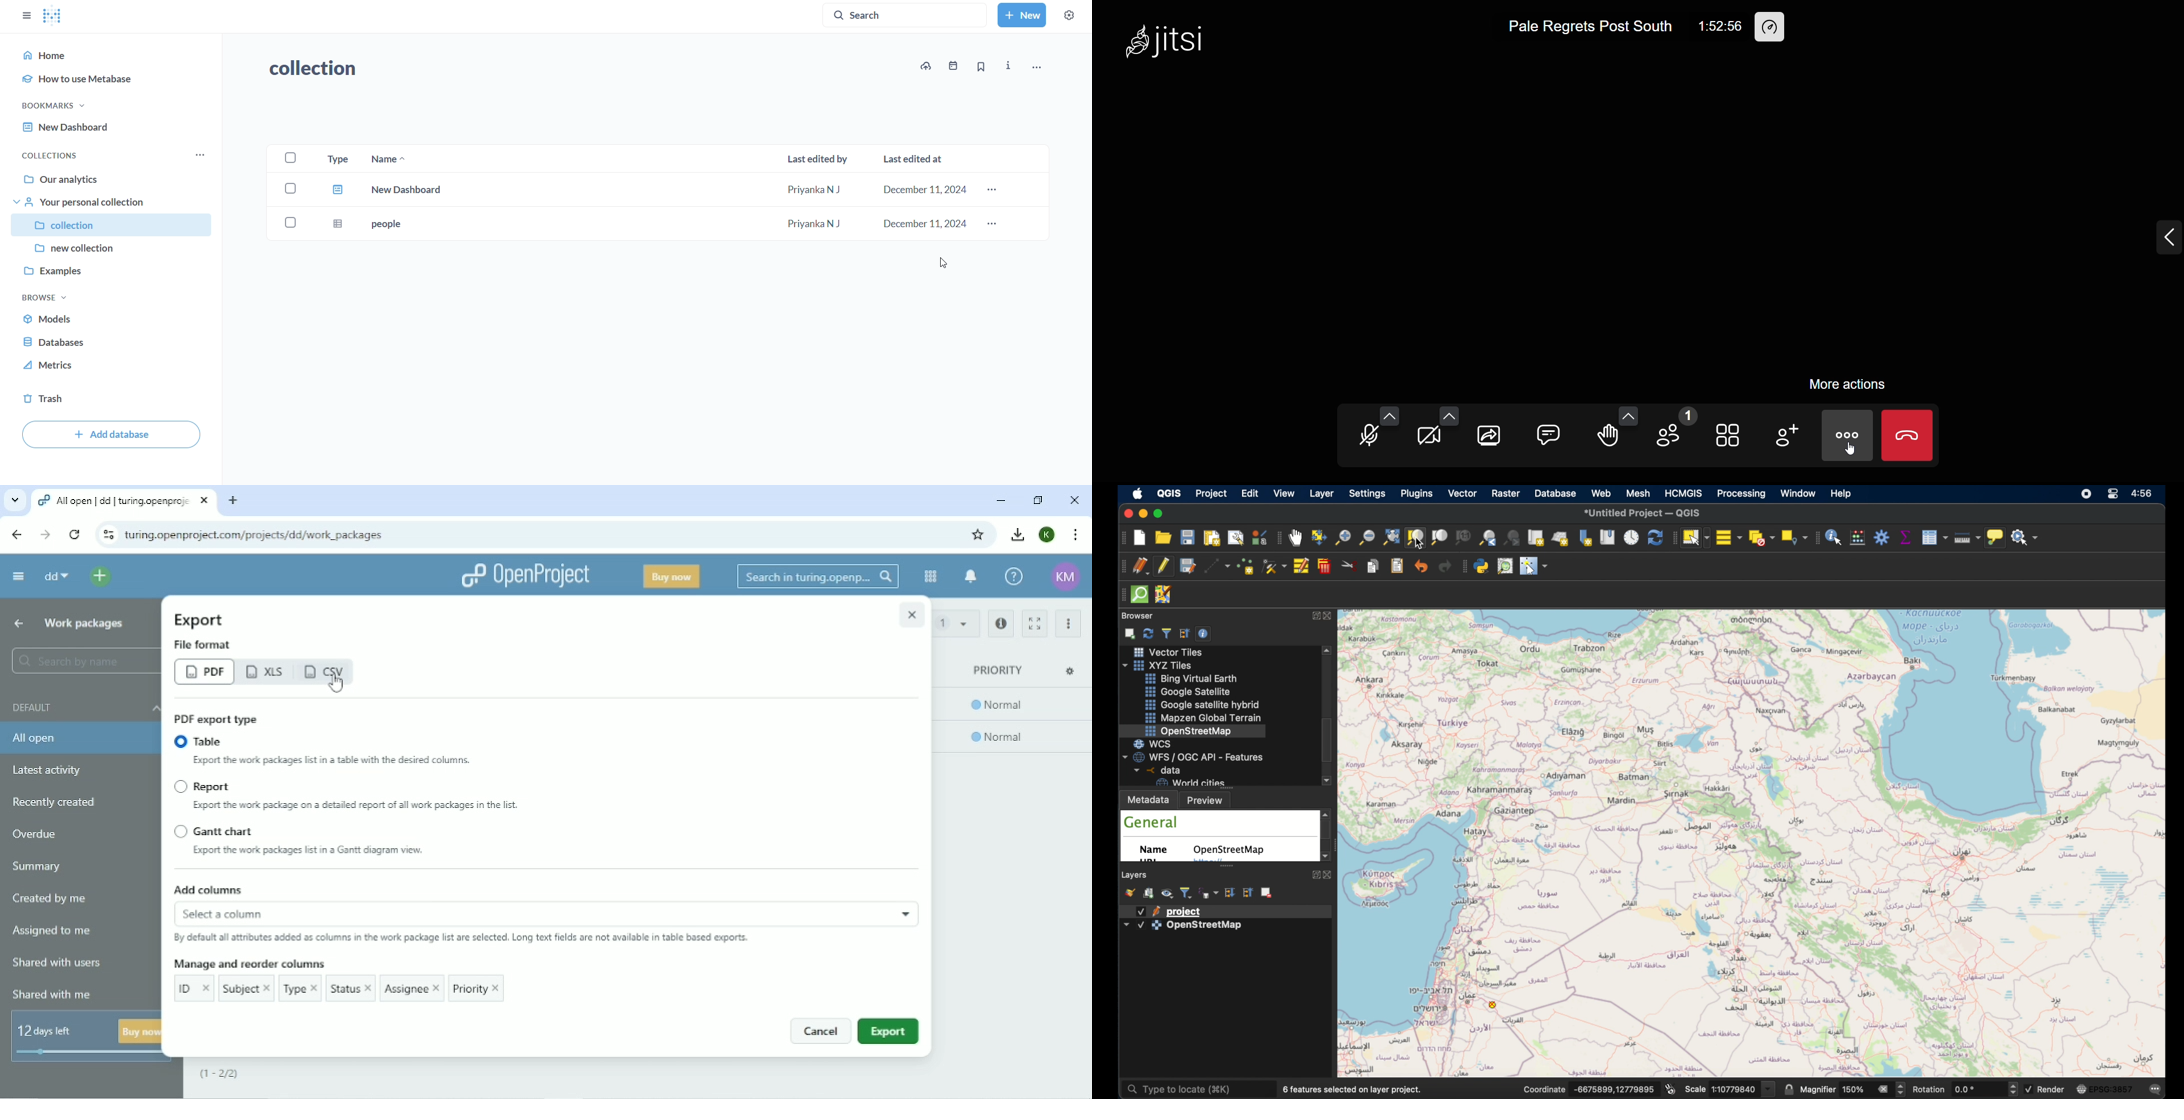 The height and width of the screenshot is (1120, 2184). I want to click on python console, so click(1483, 566).